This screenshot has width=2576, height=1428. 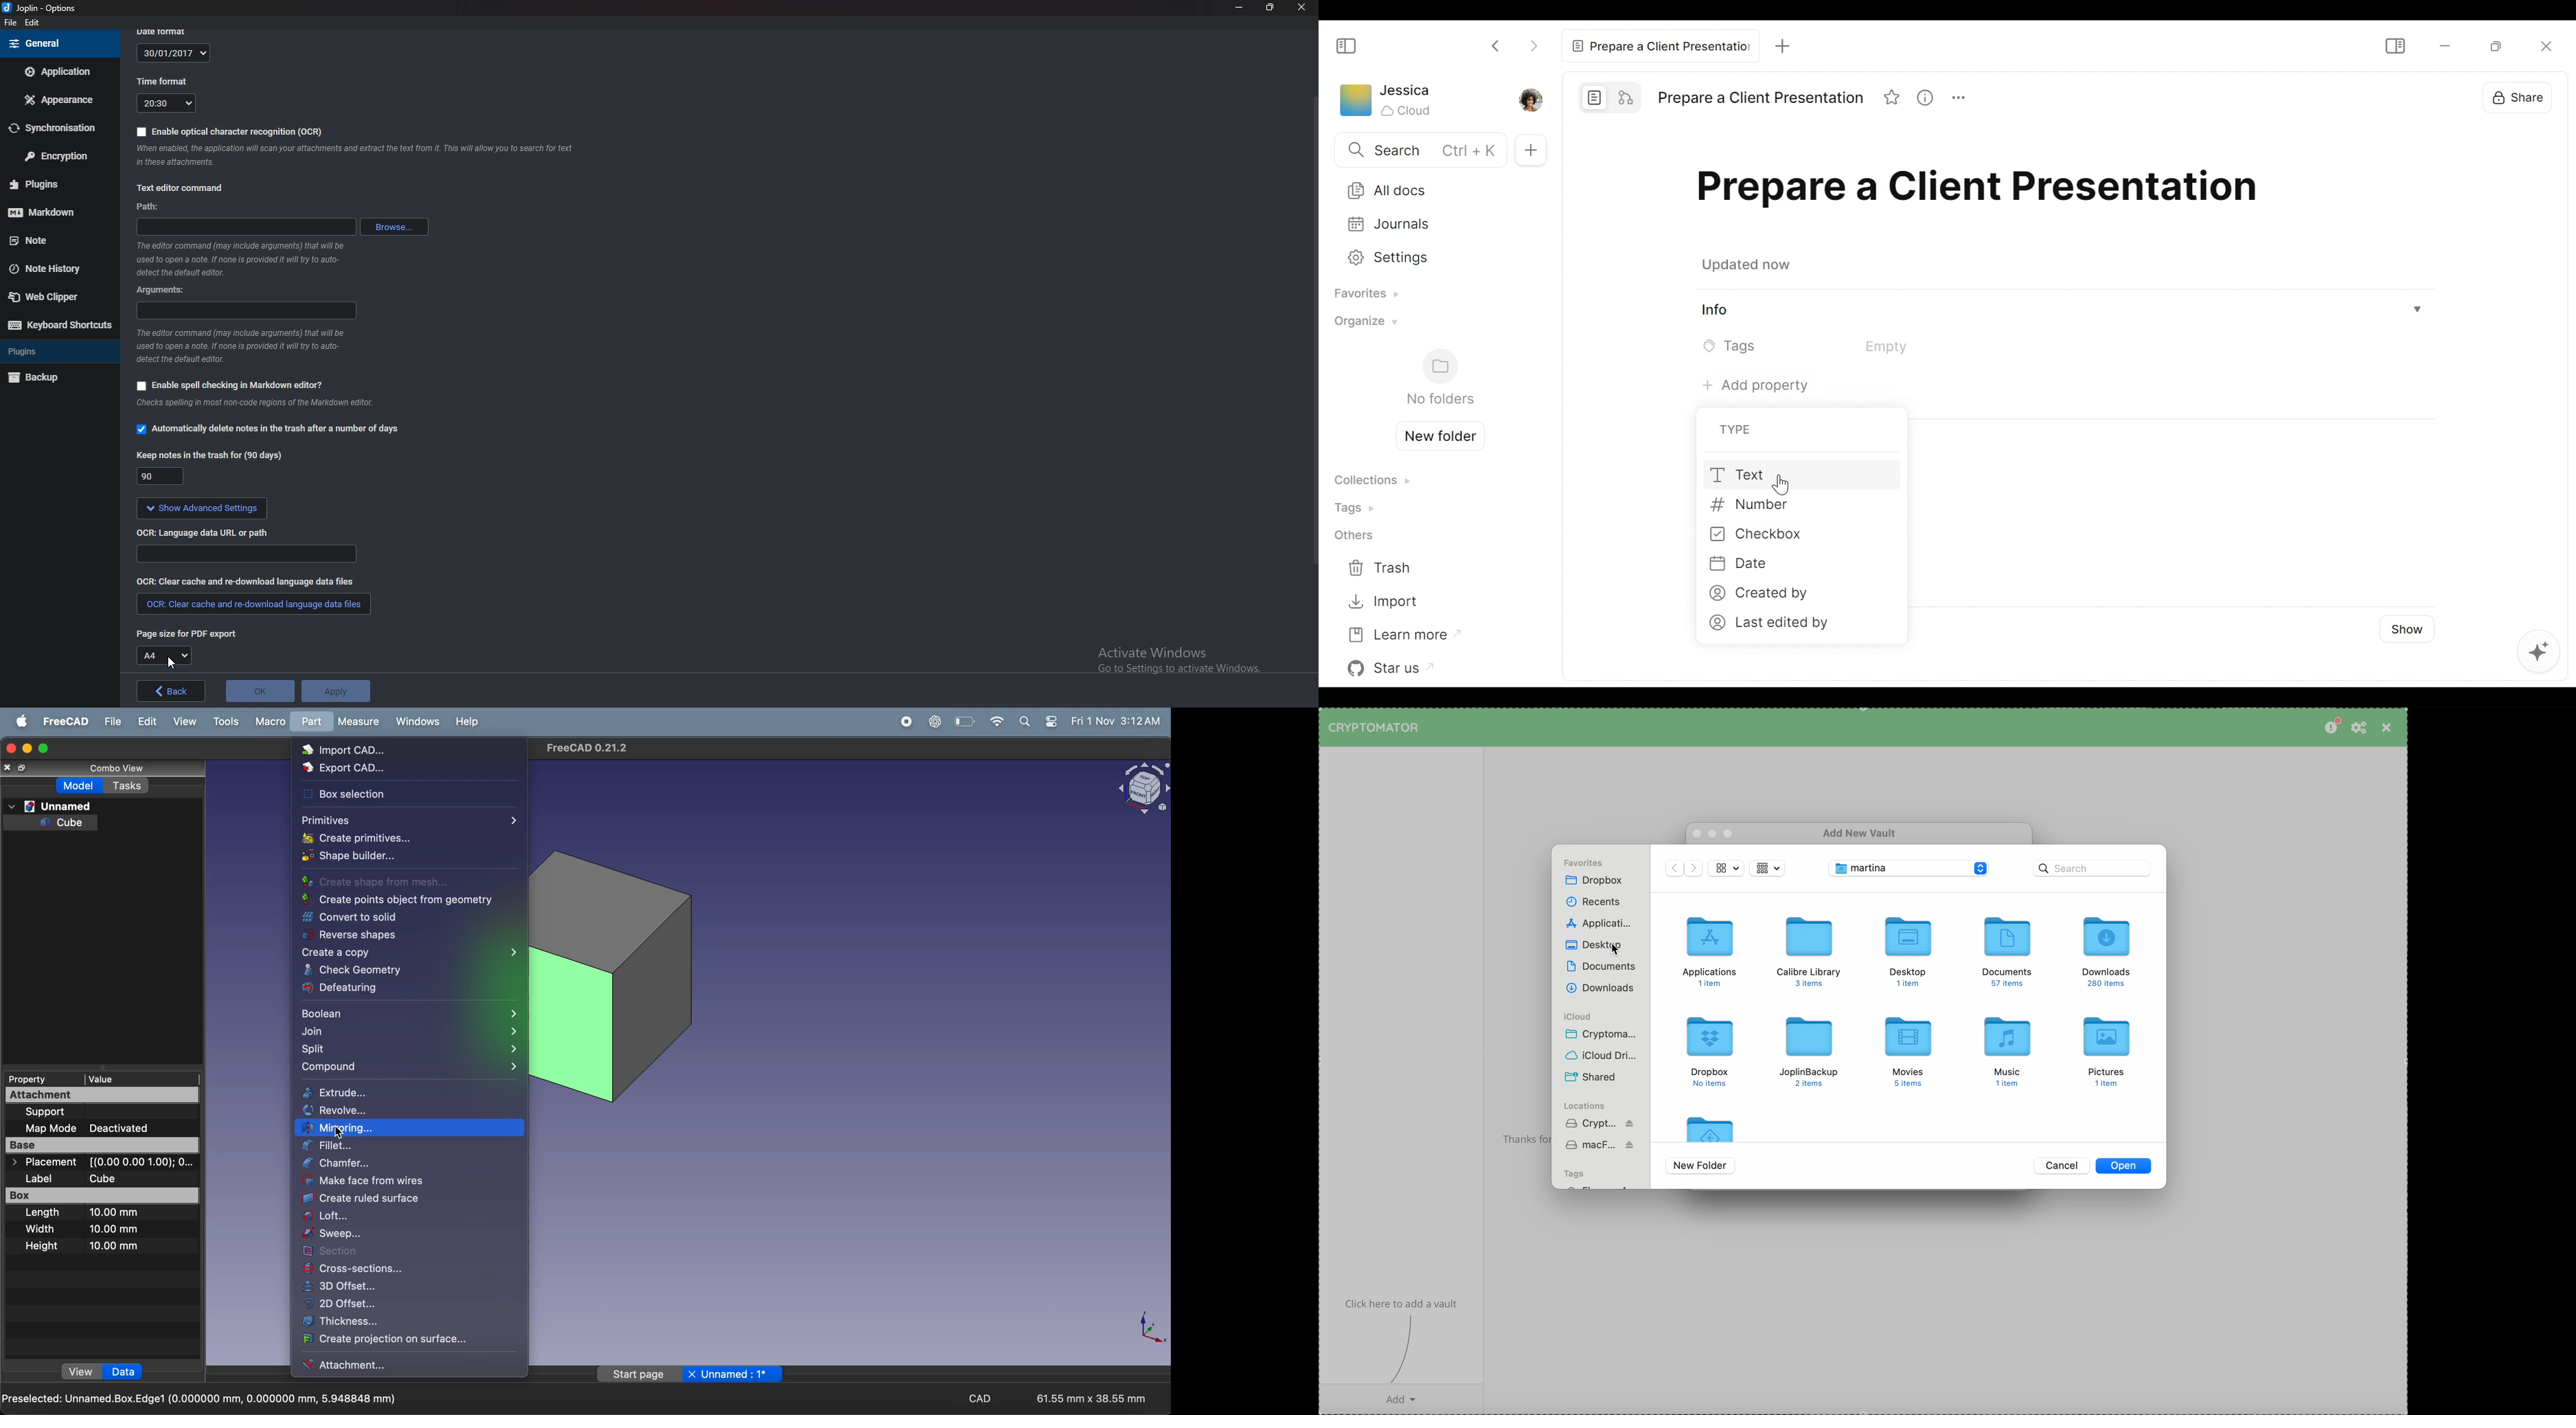 I want to click on dropbox, so click(x=1593, y=881).